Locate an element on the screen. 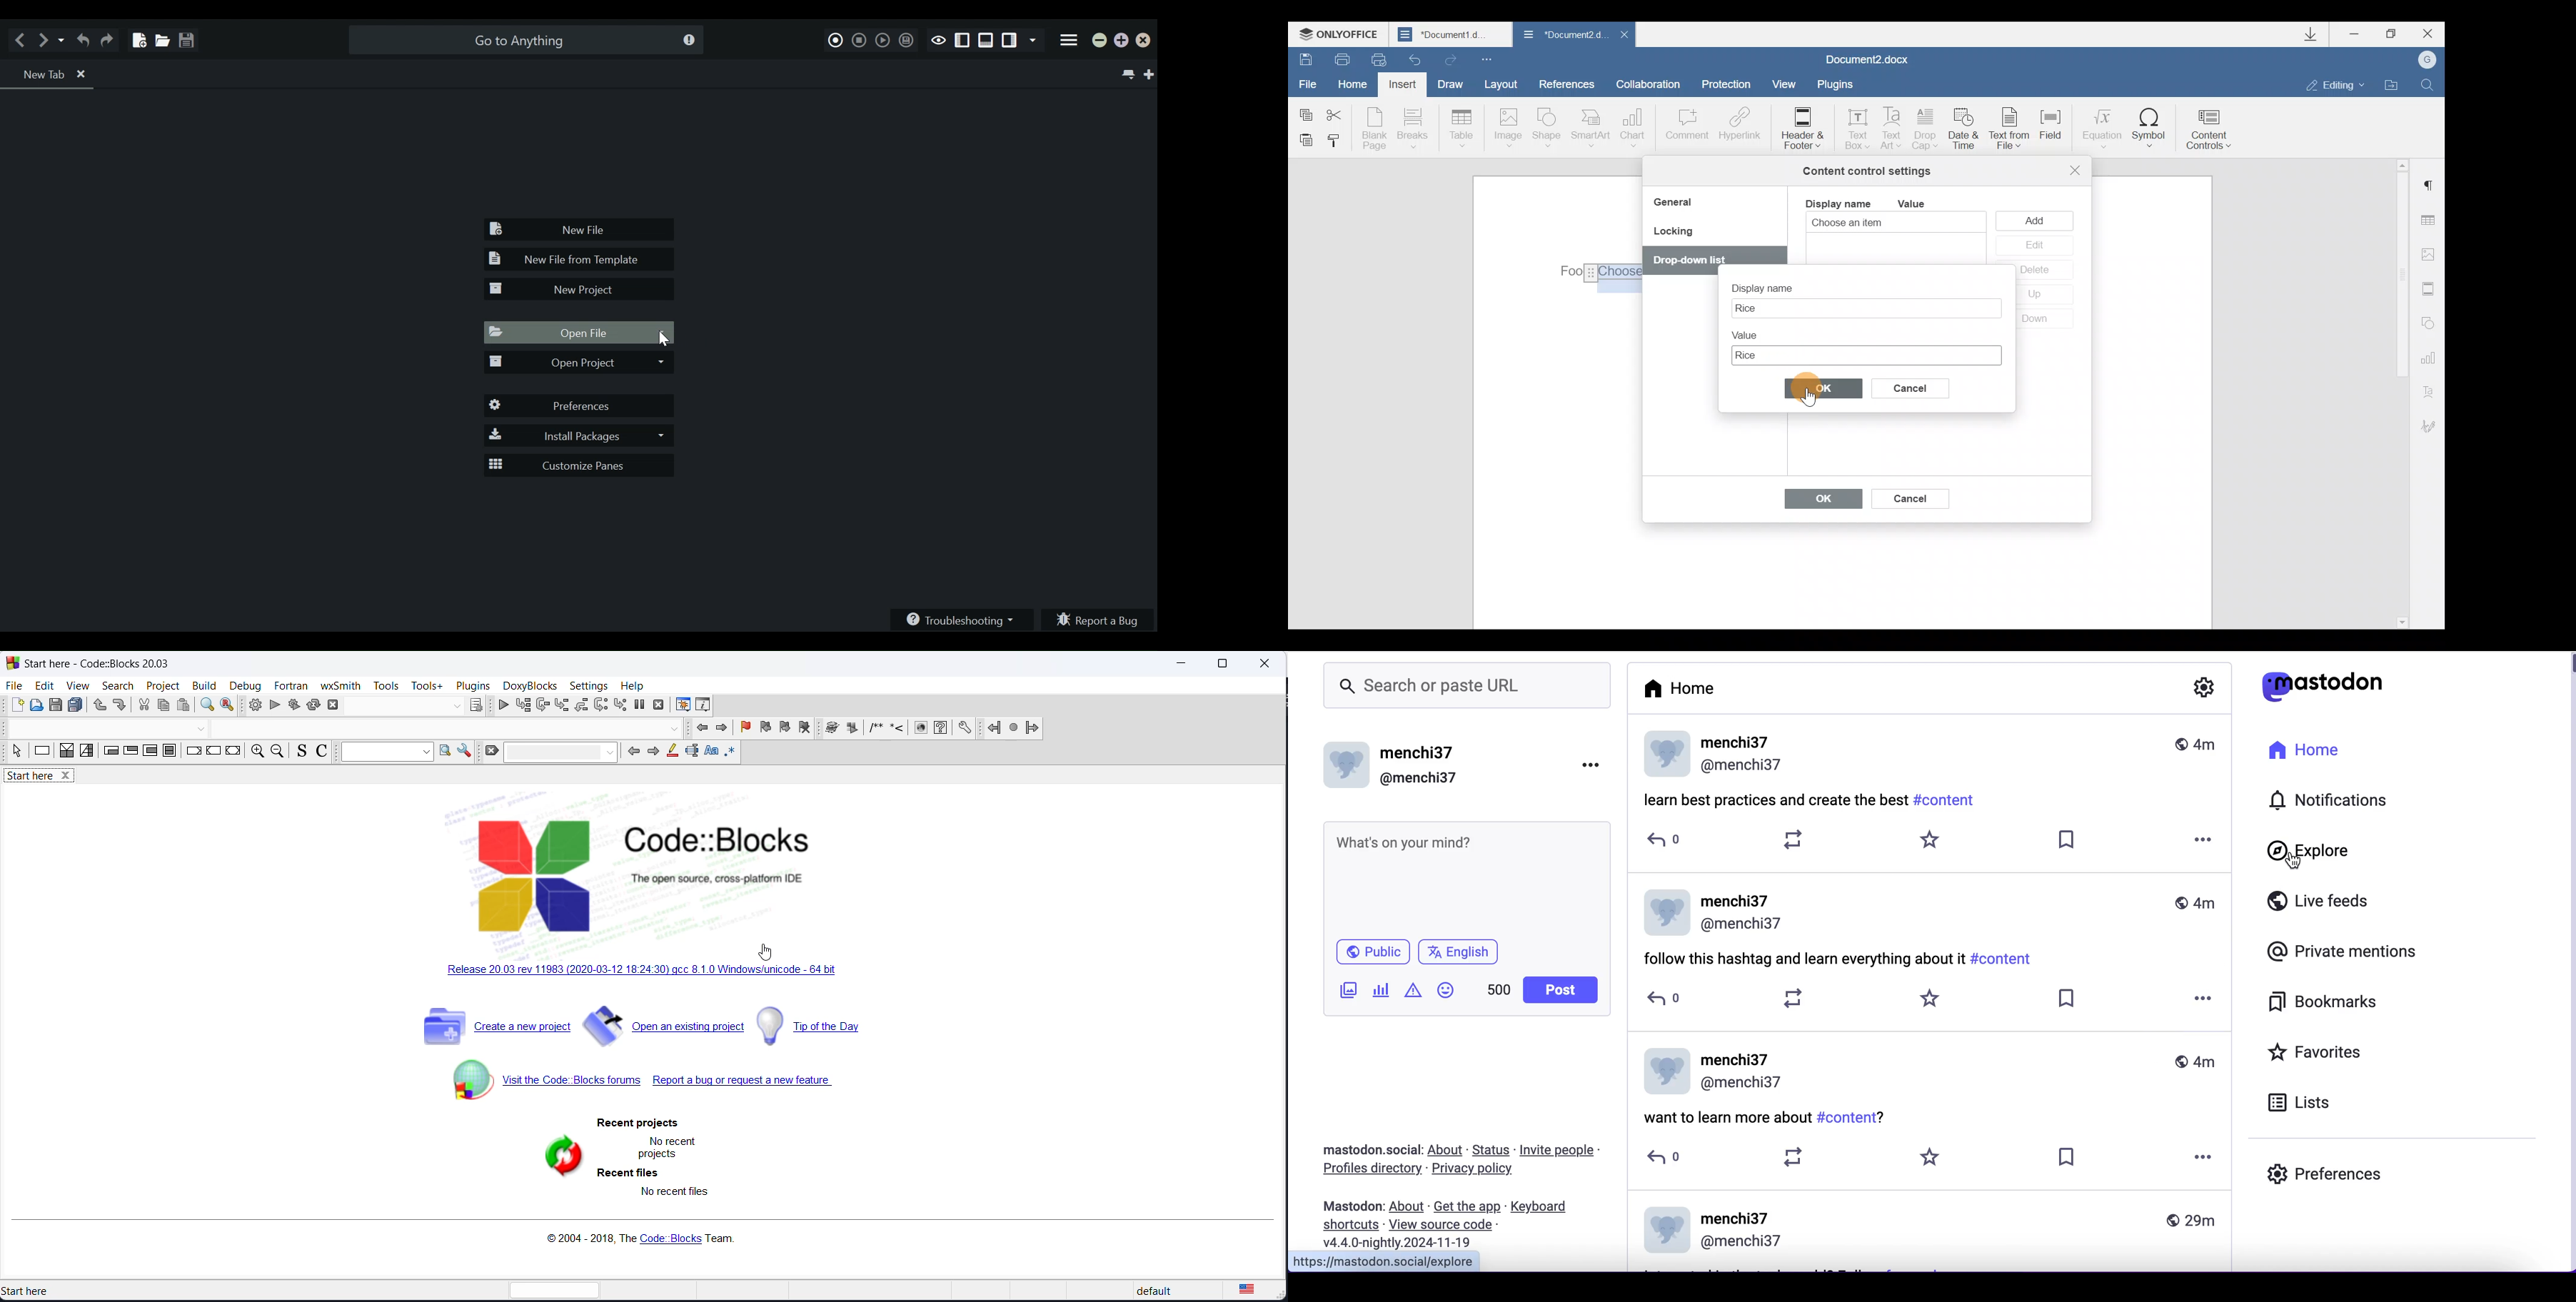 This screenshot has height=1316, width=2576. break instruction is located at coordinates (192, 753).